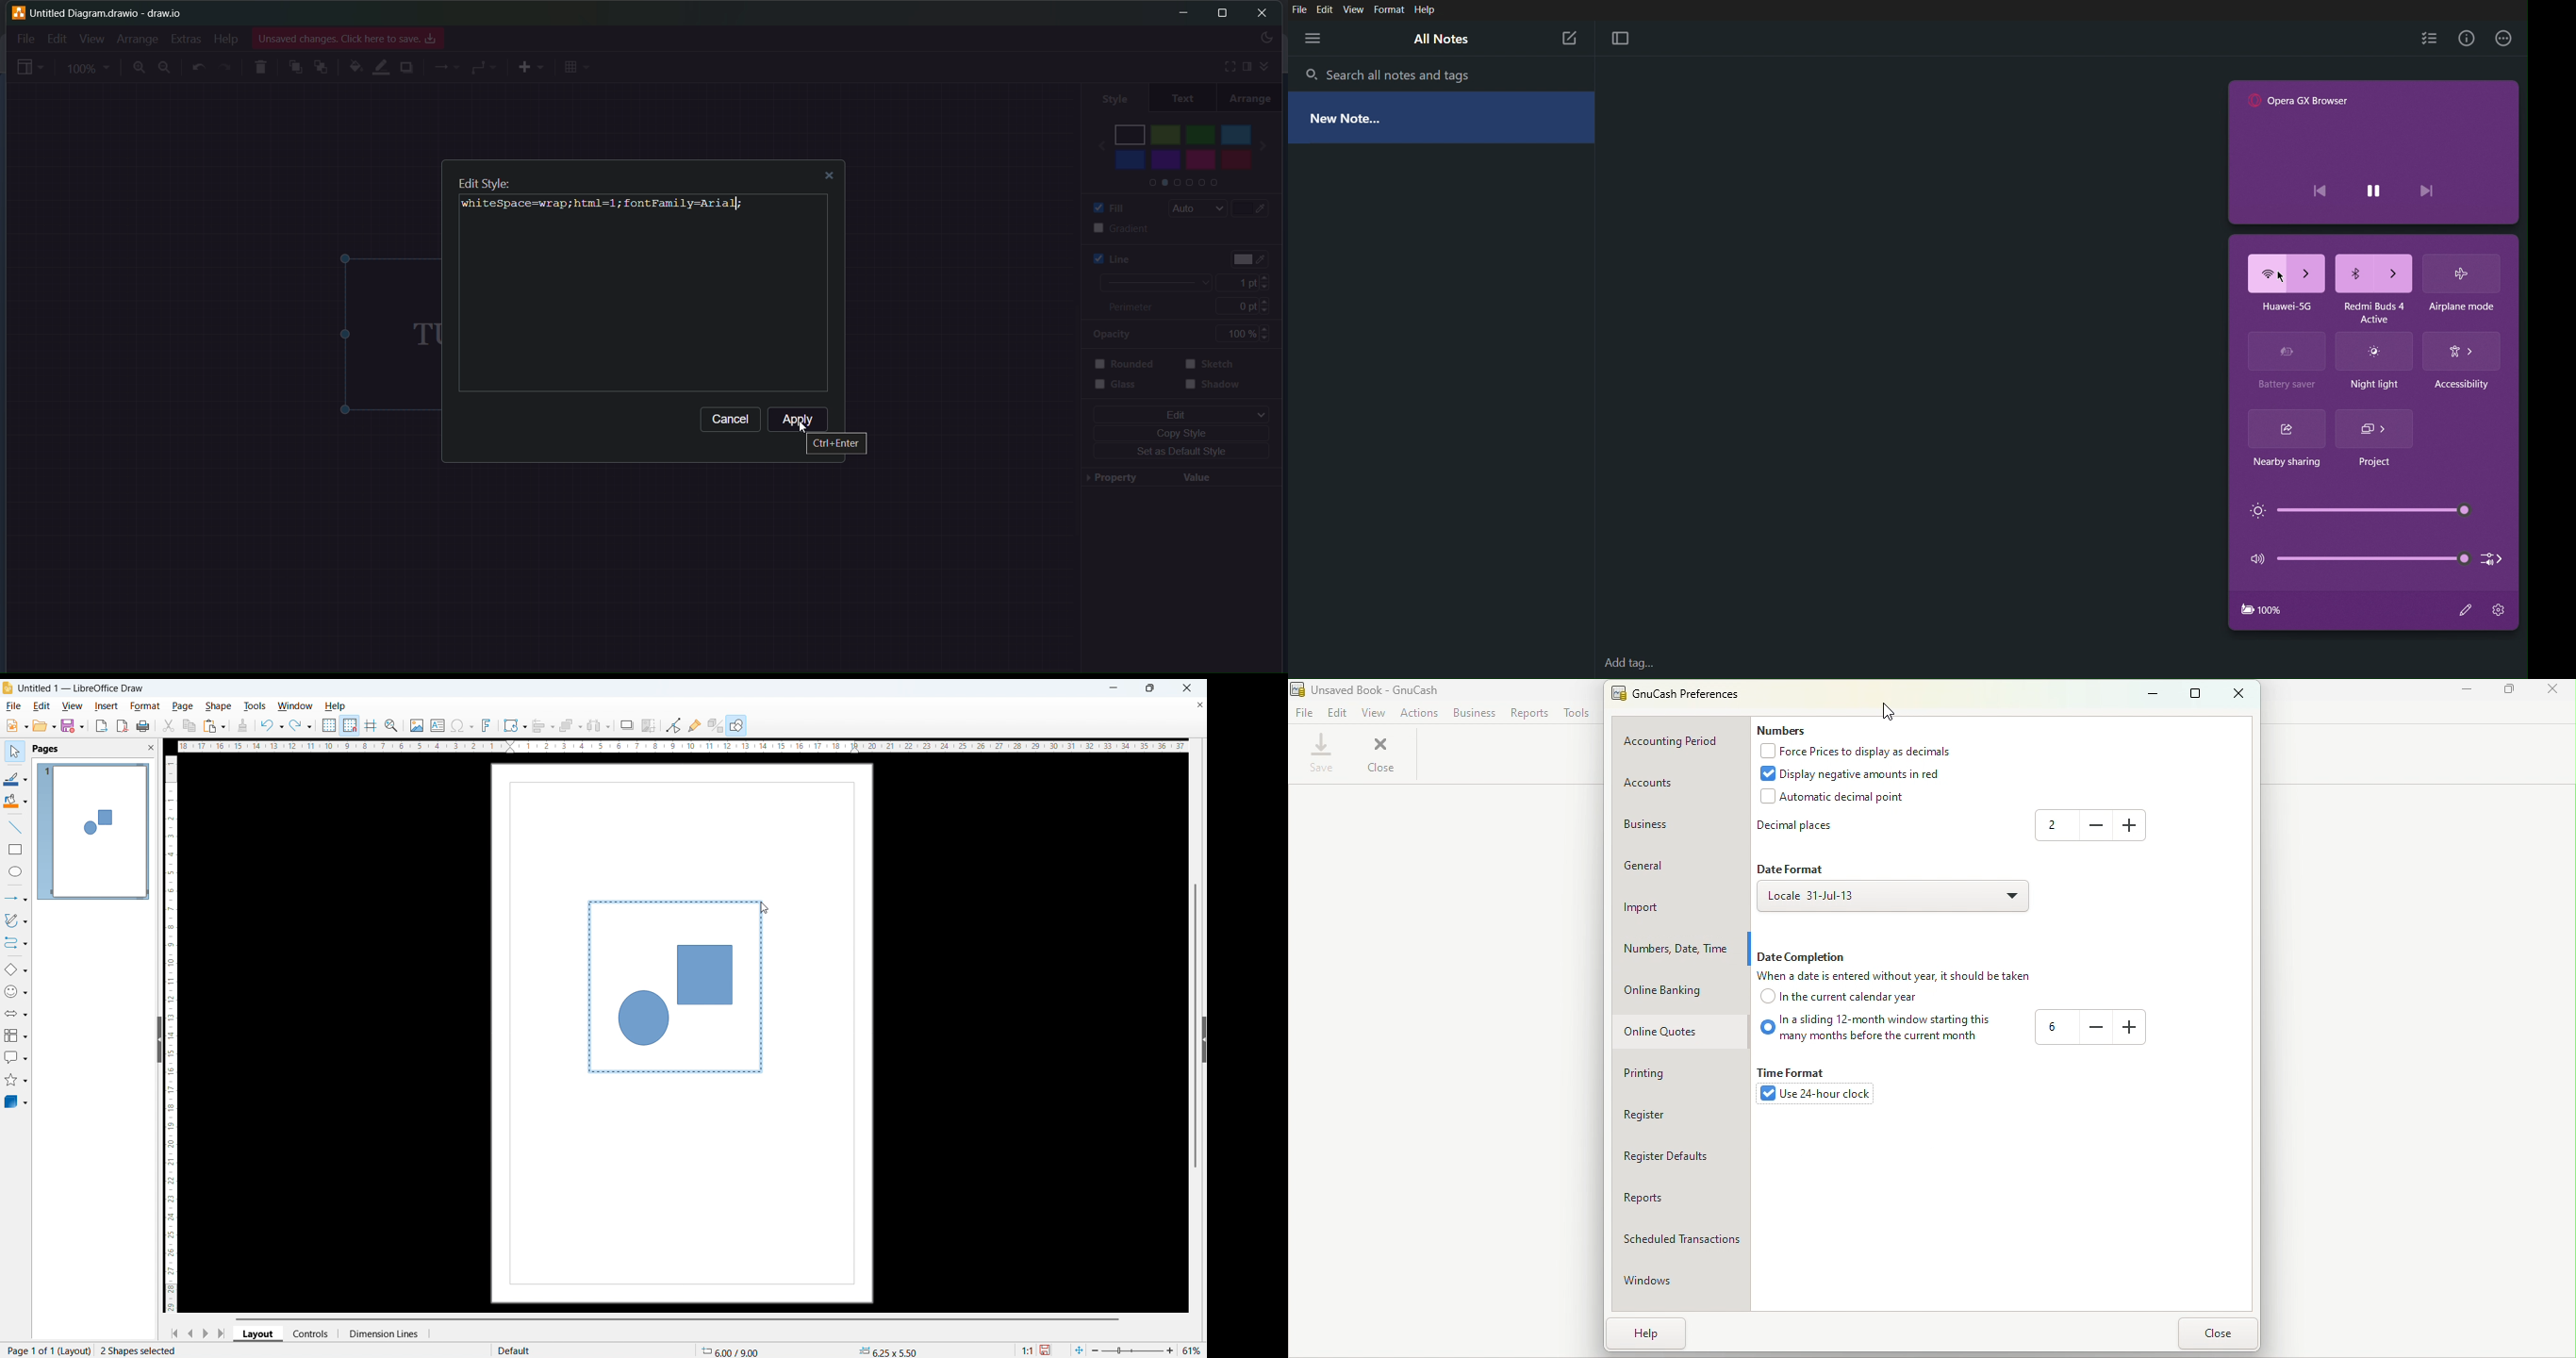 This screenshot has height=1372, width=2576. What do you see at coordinates (695, 725) in the screenshot?
I see `show gluepoint function` at bounding box center [695, 725].